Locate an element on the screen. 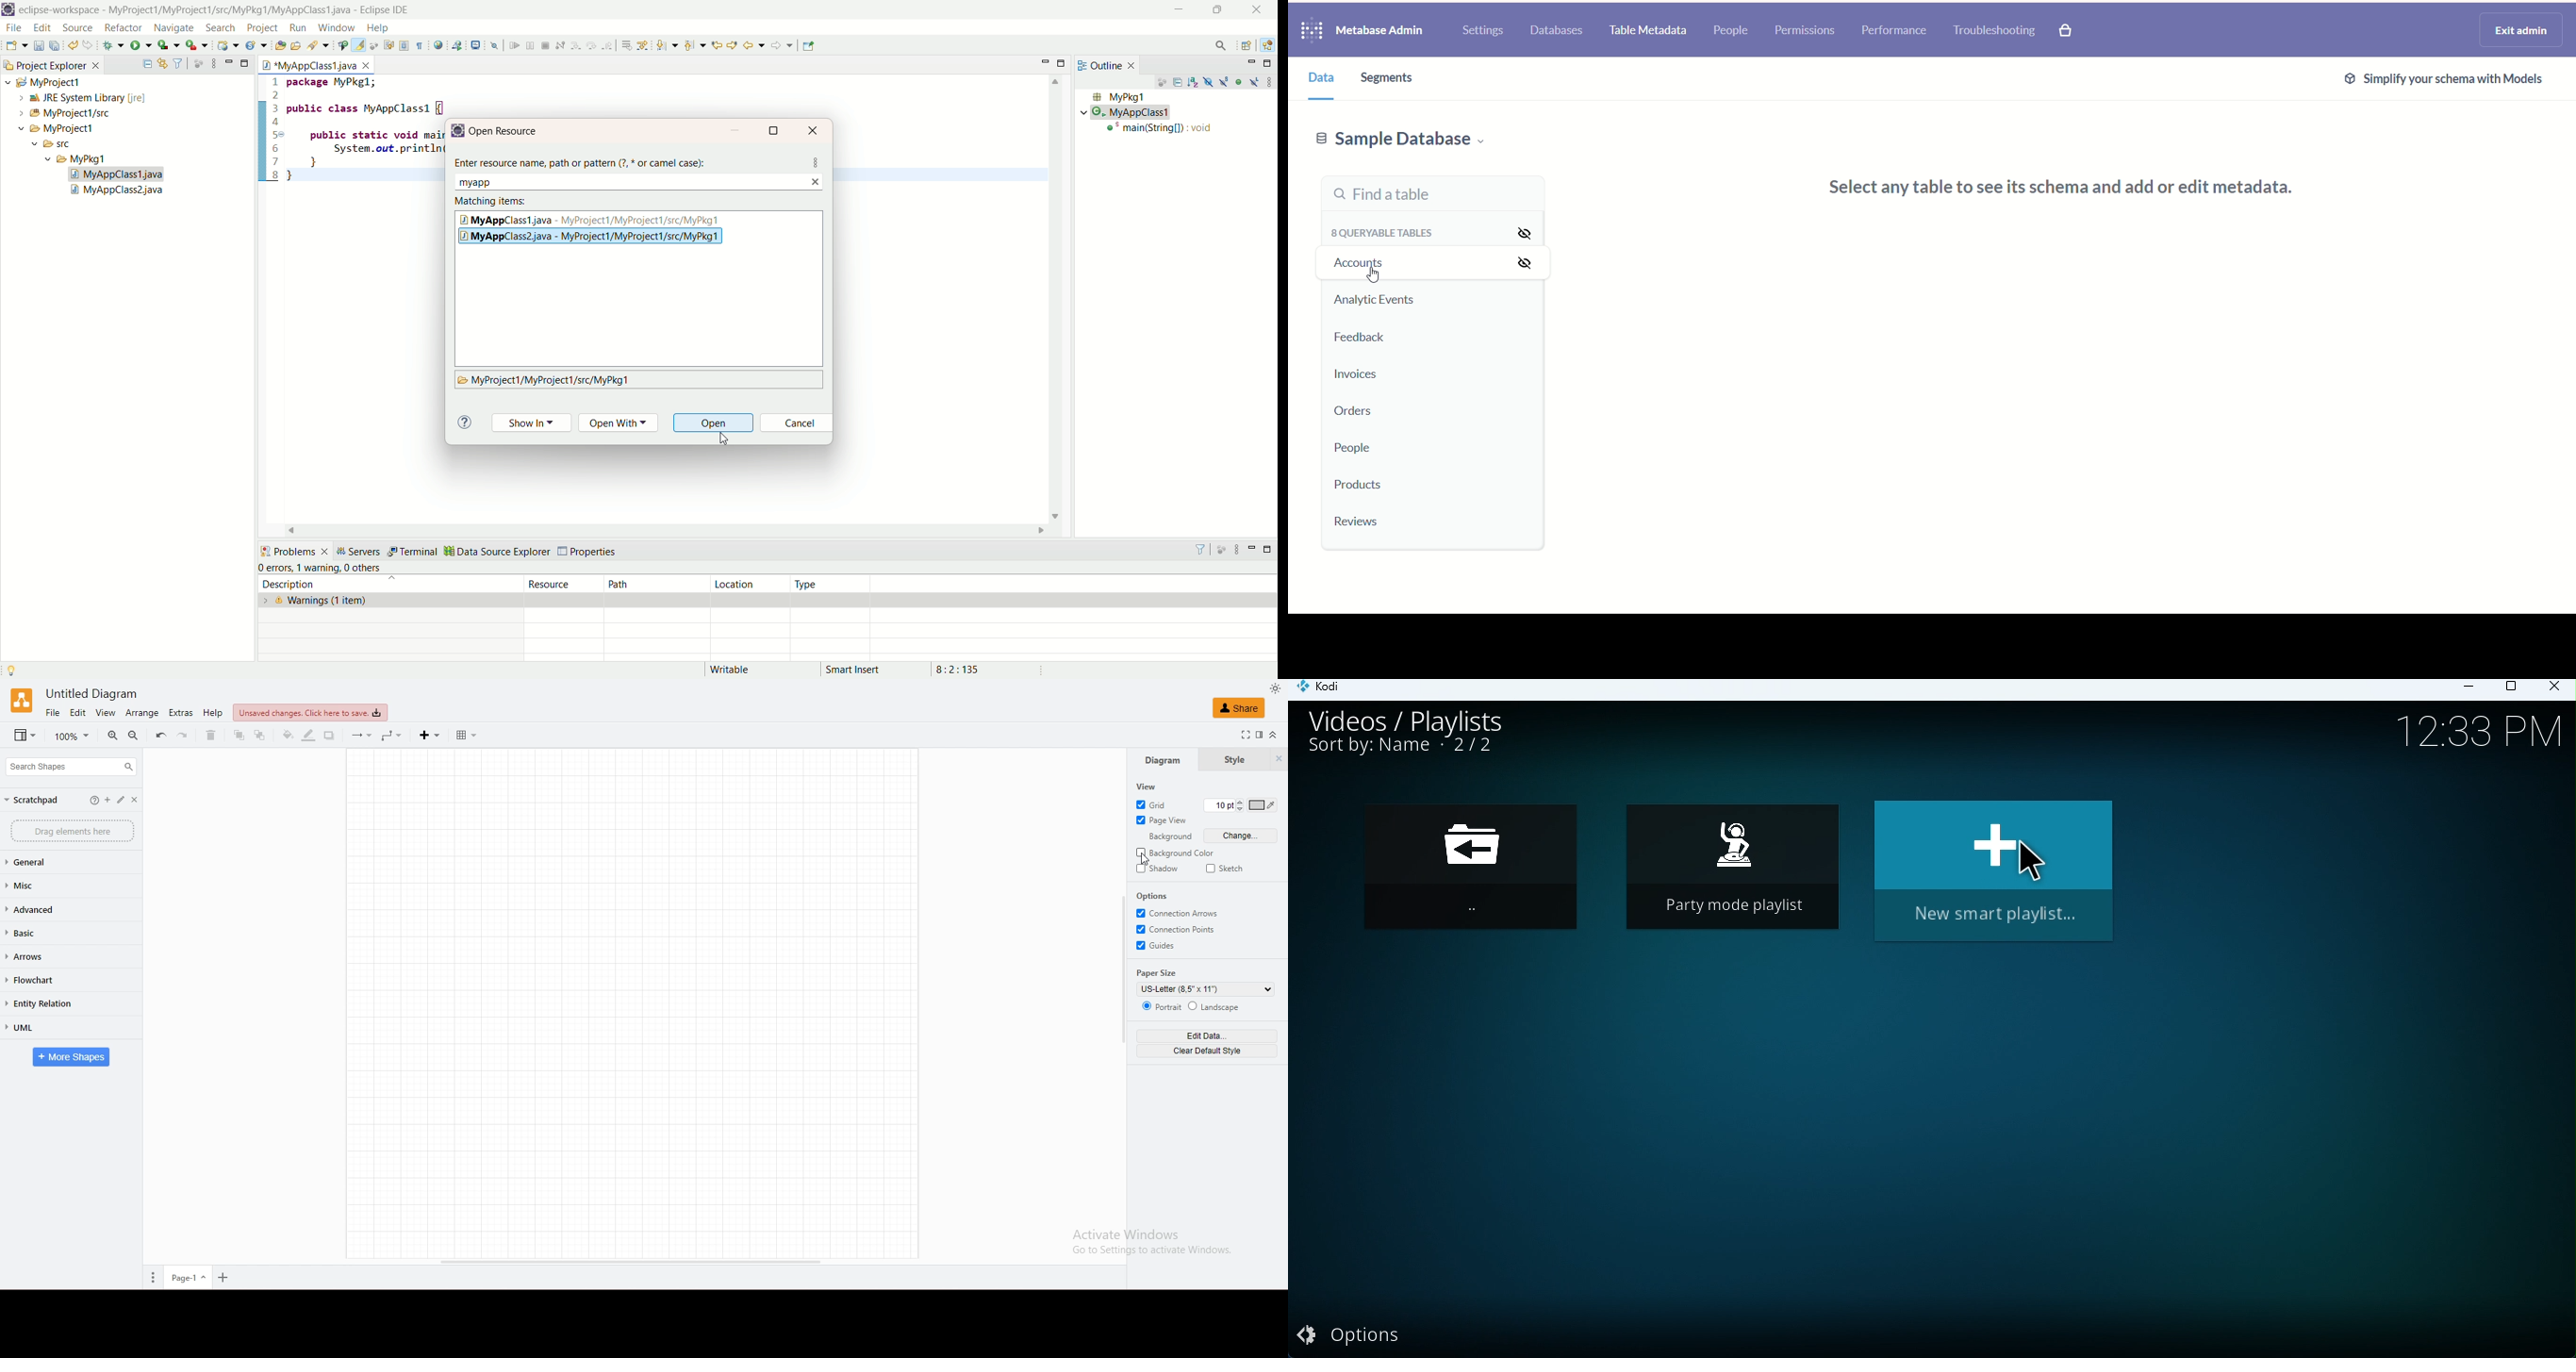  grid value is located at coordinates (1219, 805).